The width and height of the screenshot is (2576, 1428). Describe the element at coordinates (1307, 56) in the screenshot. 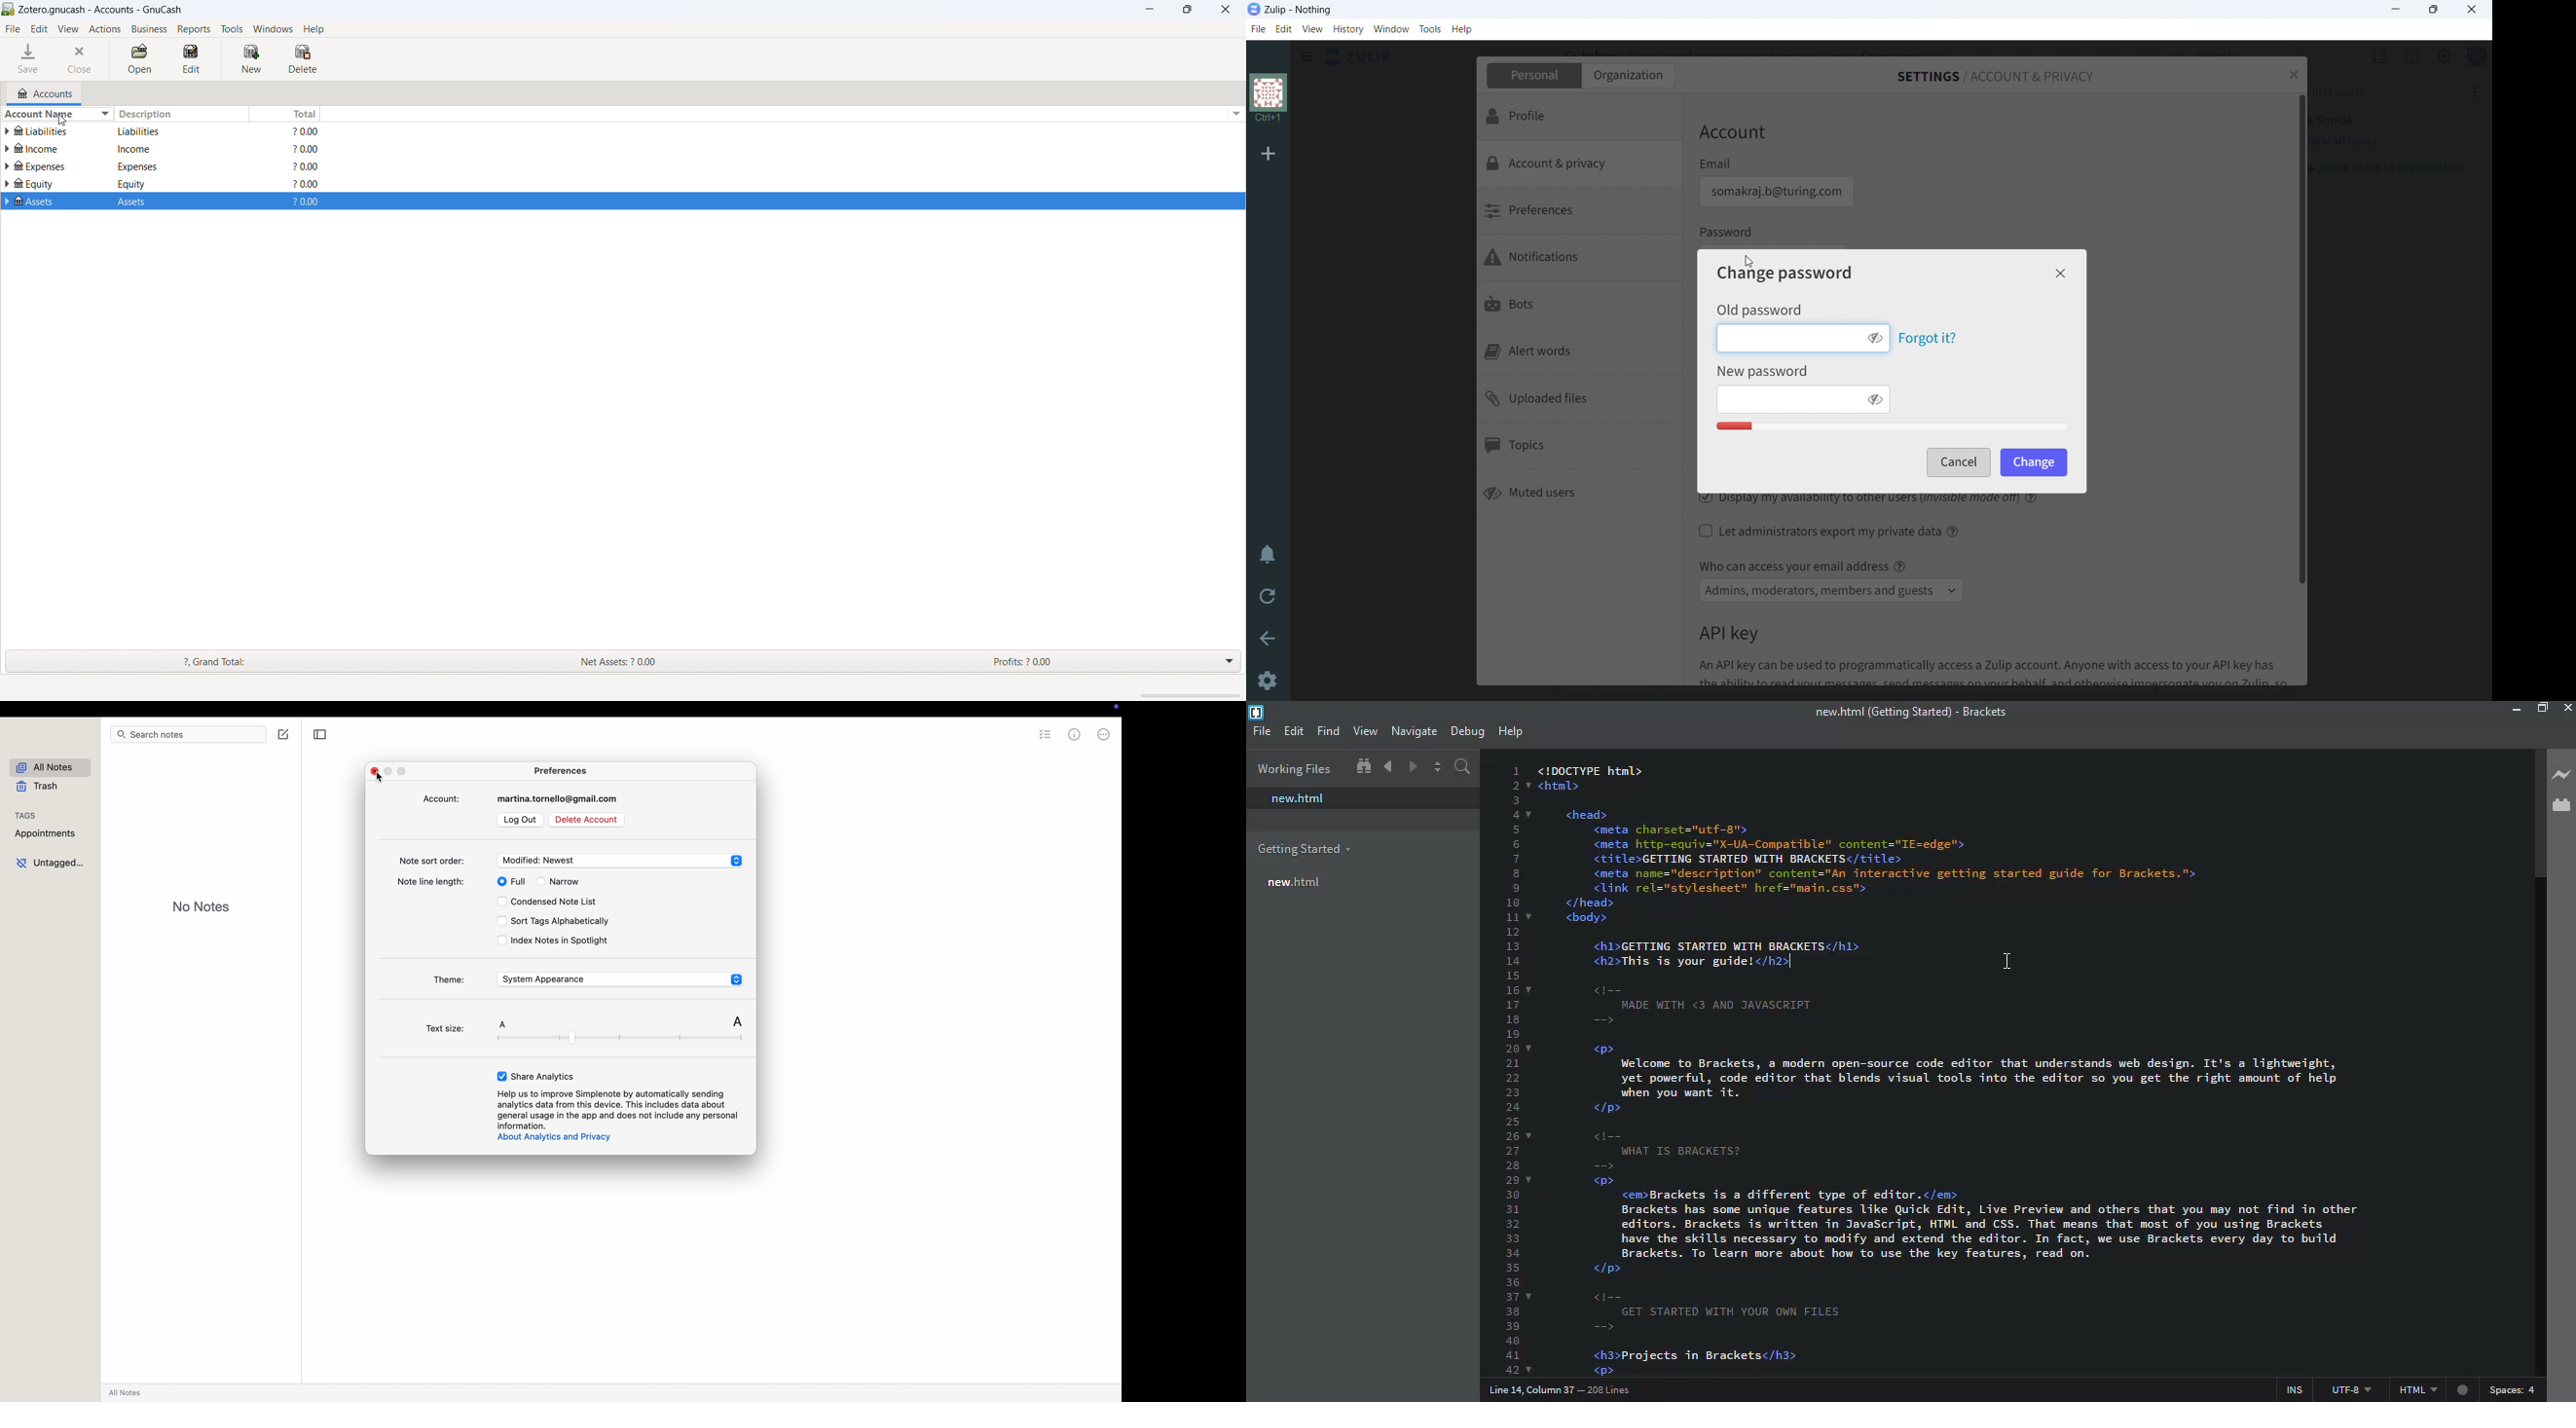

I see `click to see sidebar menu` at that location.